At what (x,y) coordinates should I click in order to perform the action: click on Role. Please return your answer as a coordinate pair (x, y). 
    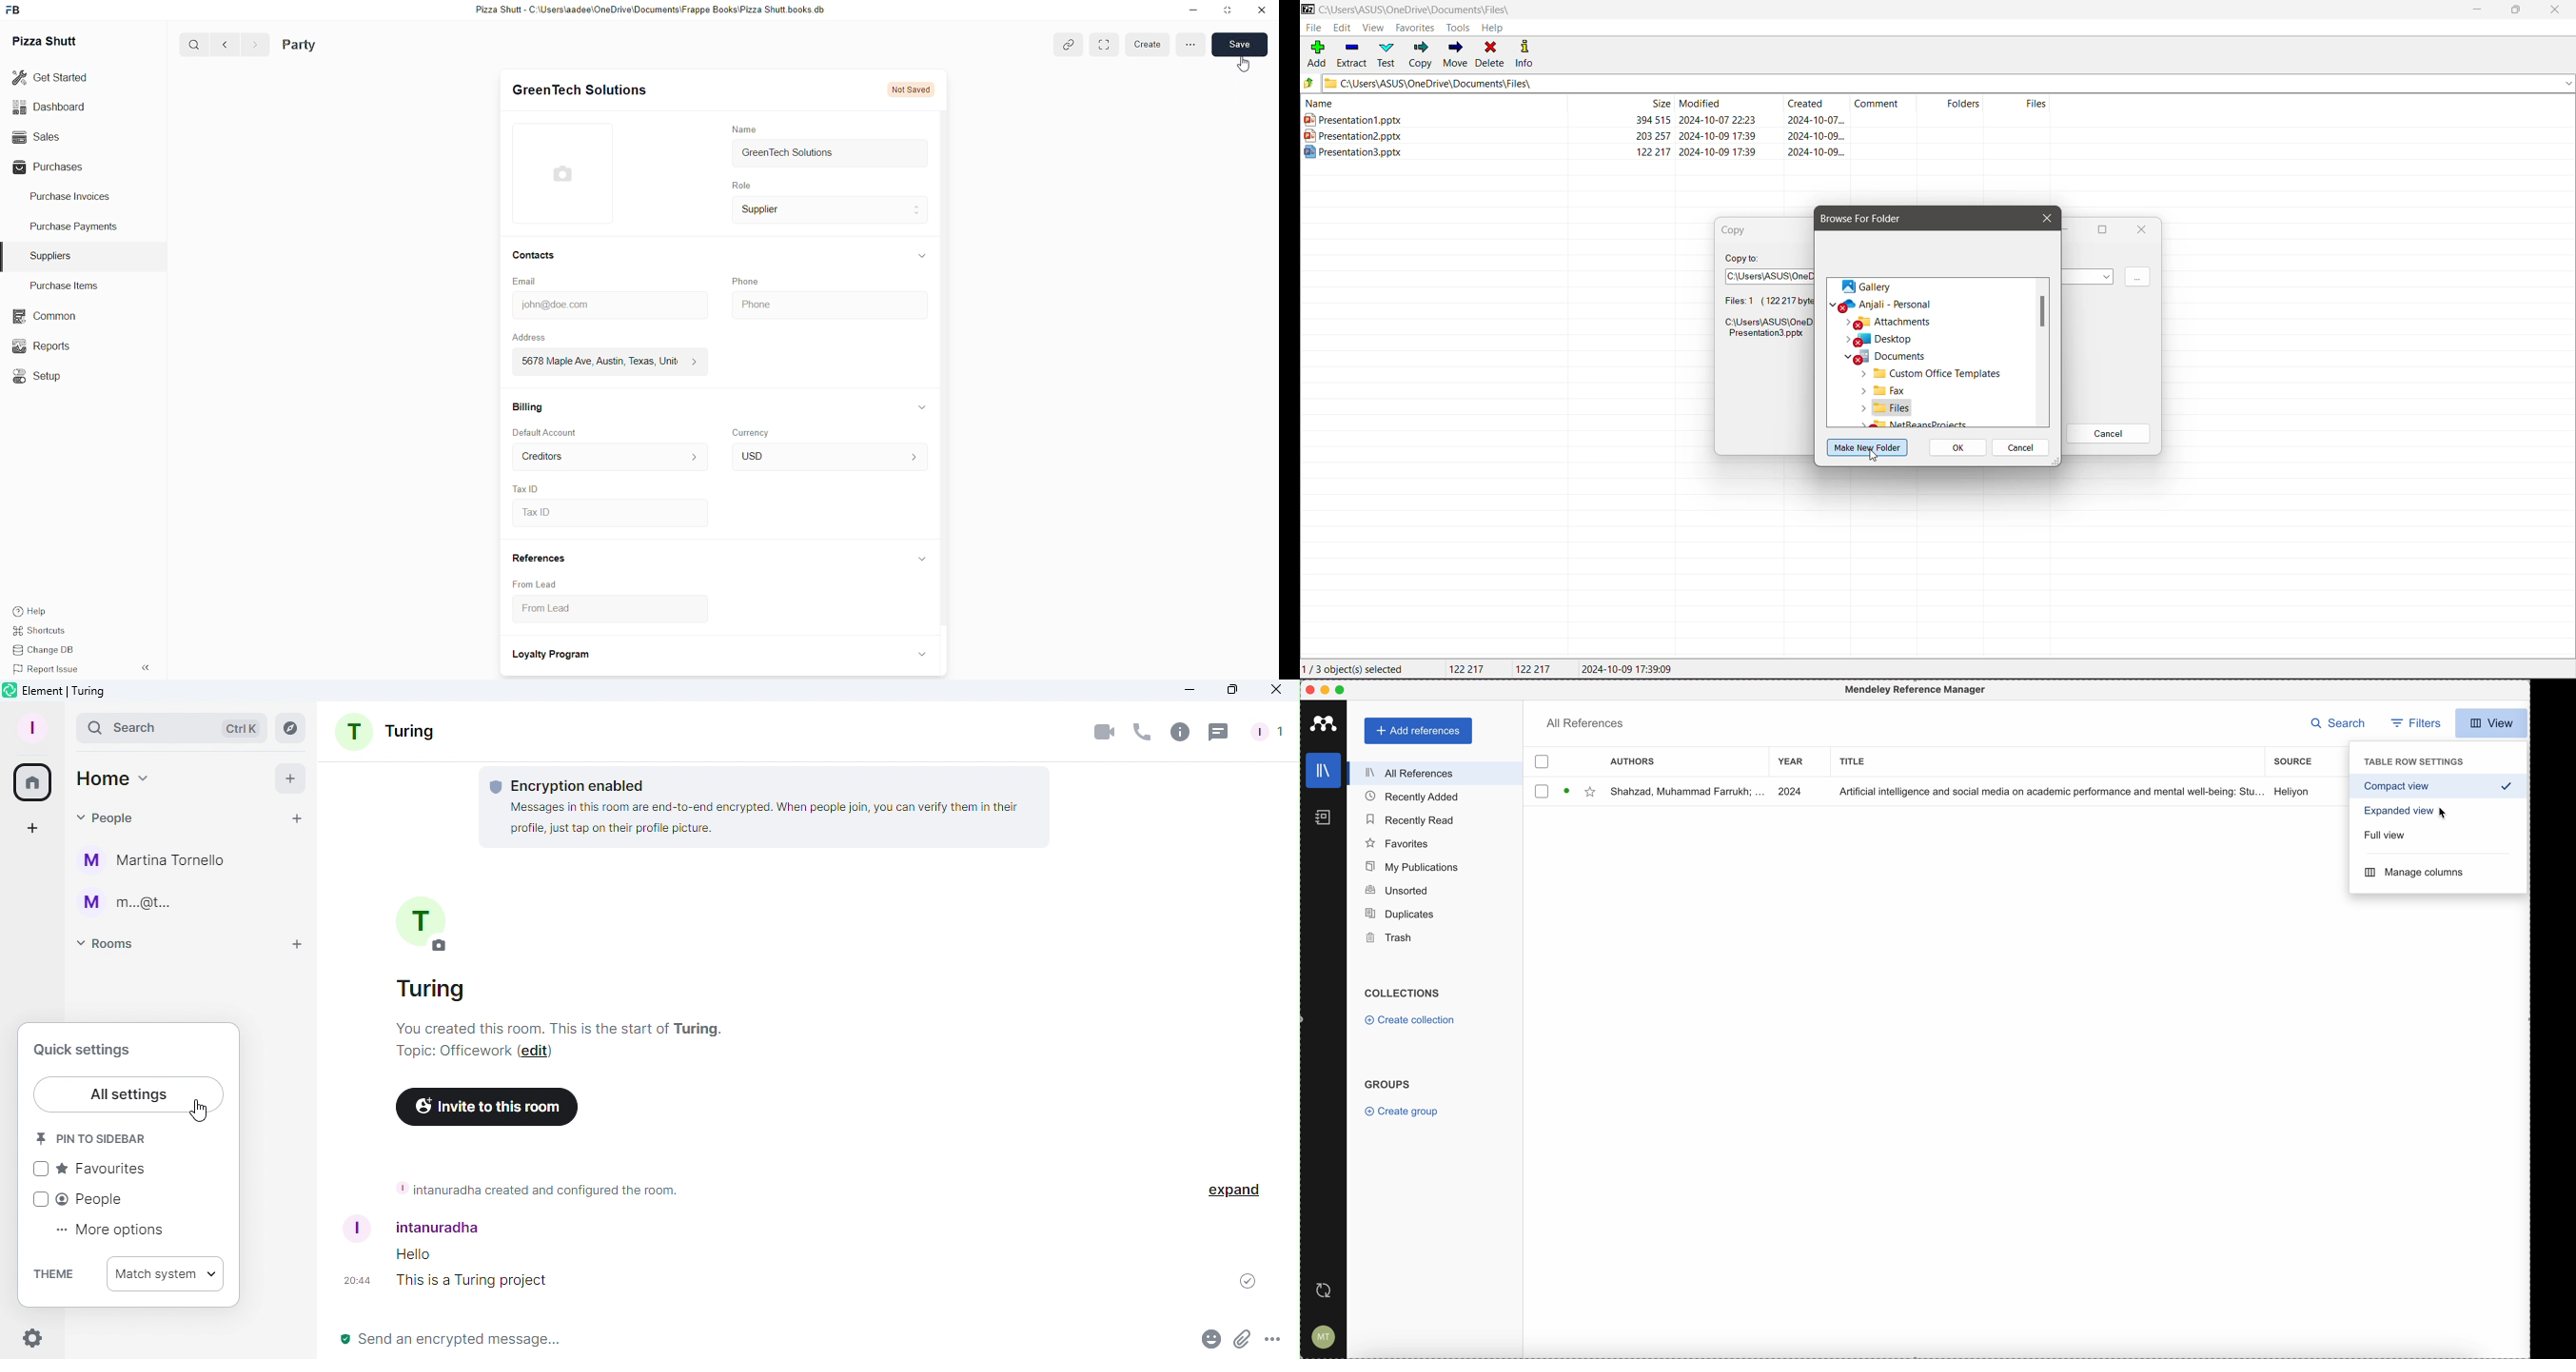
    Looking at the image, I should click on (740, 186).